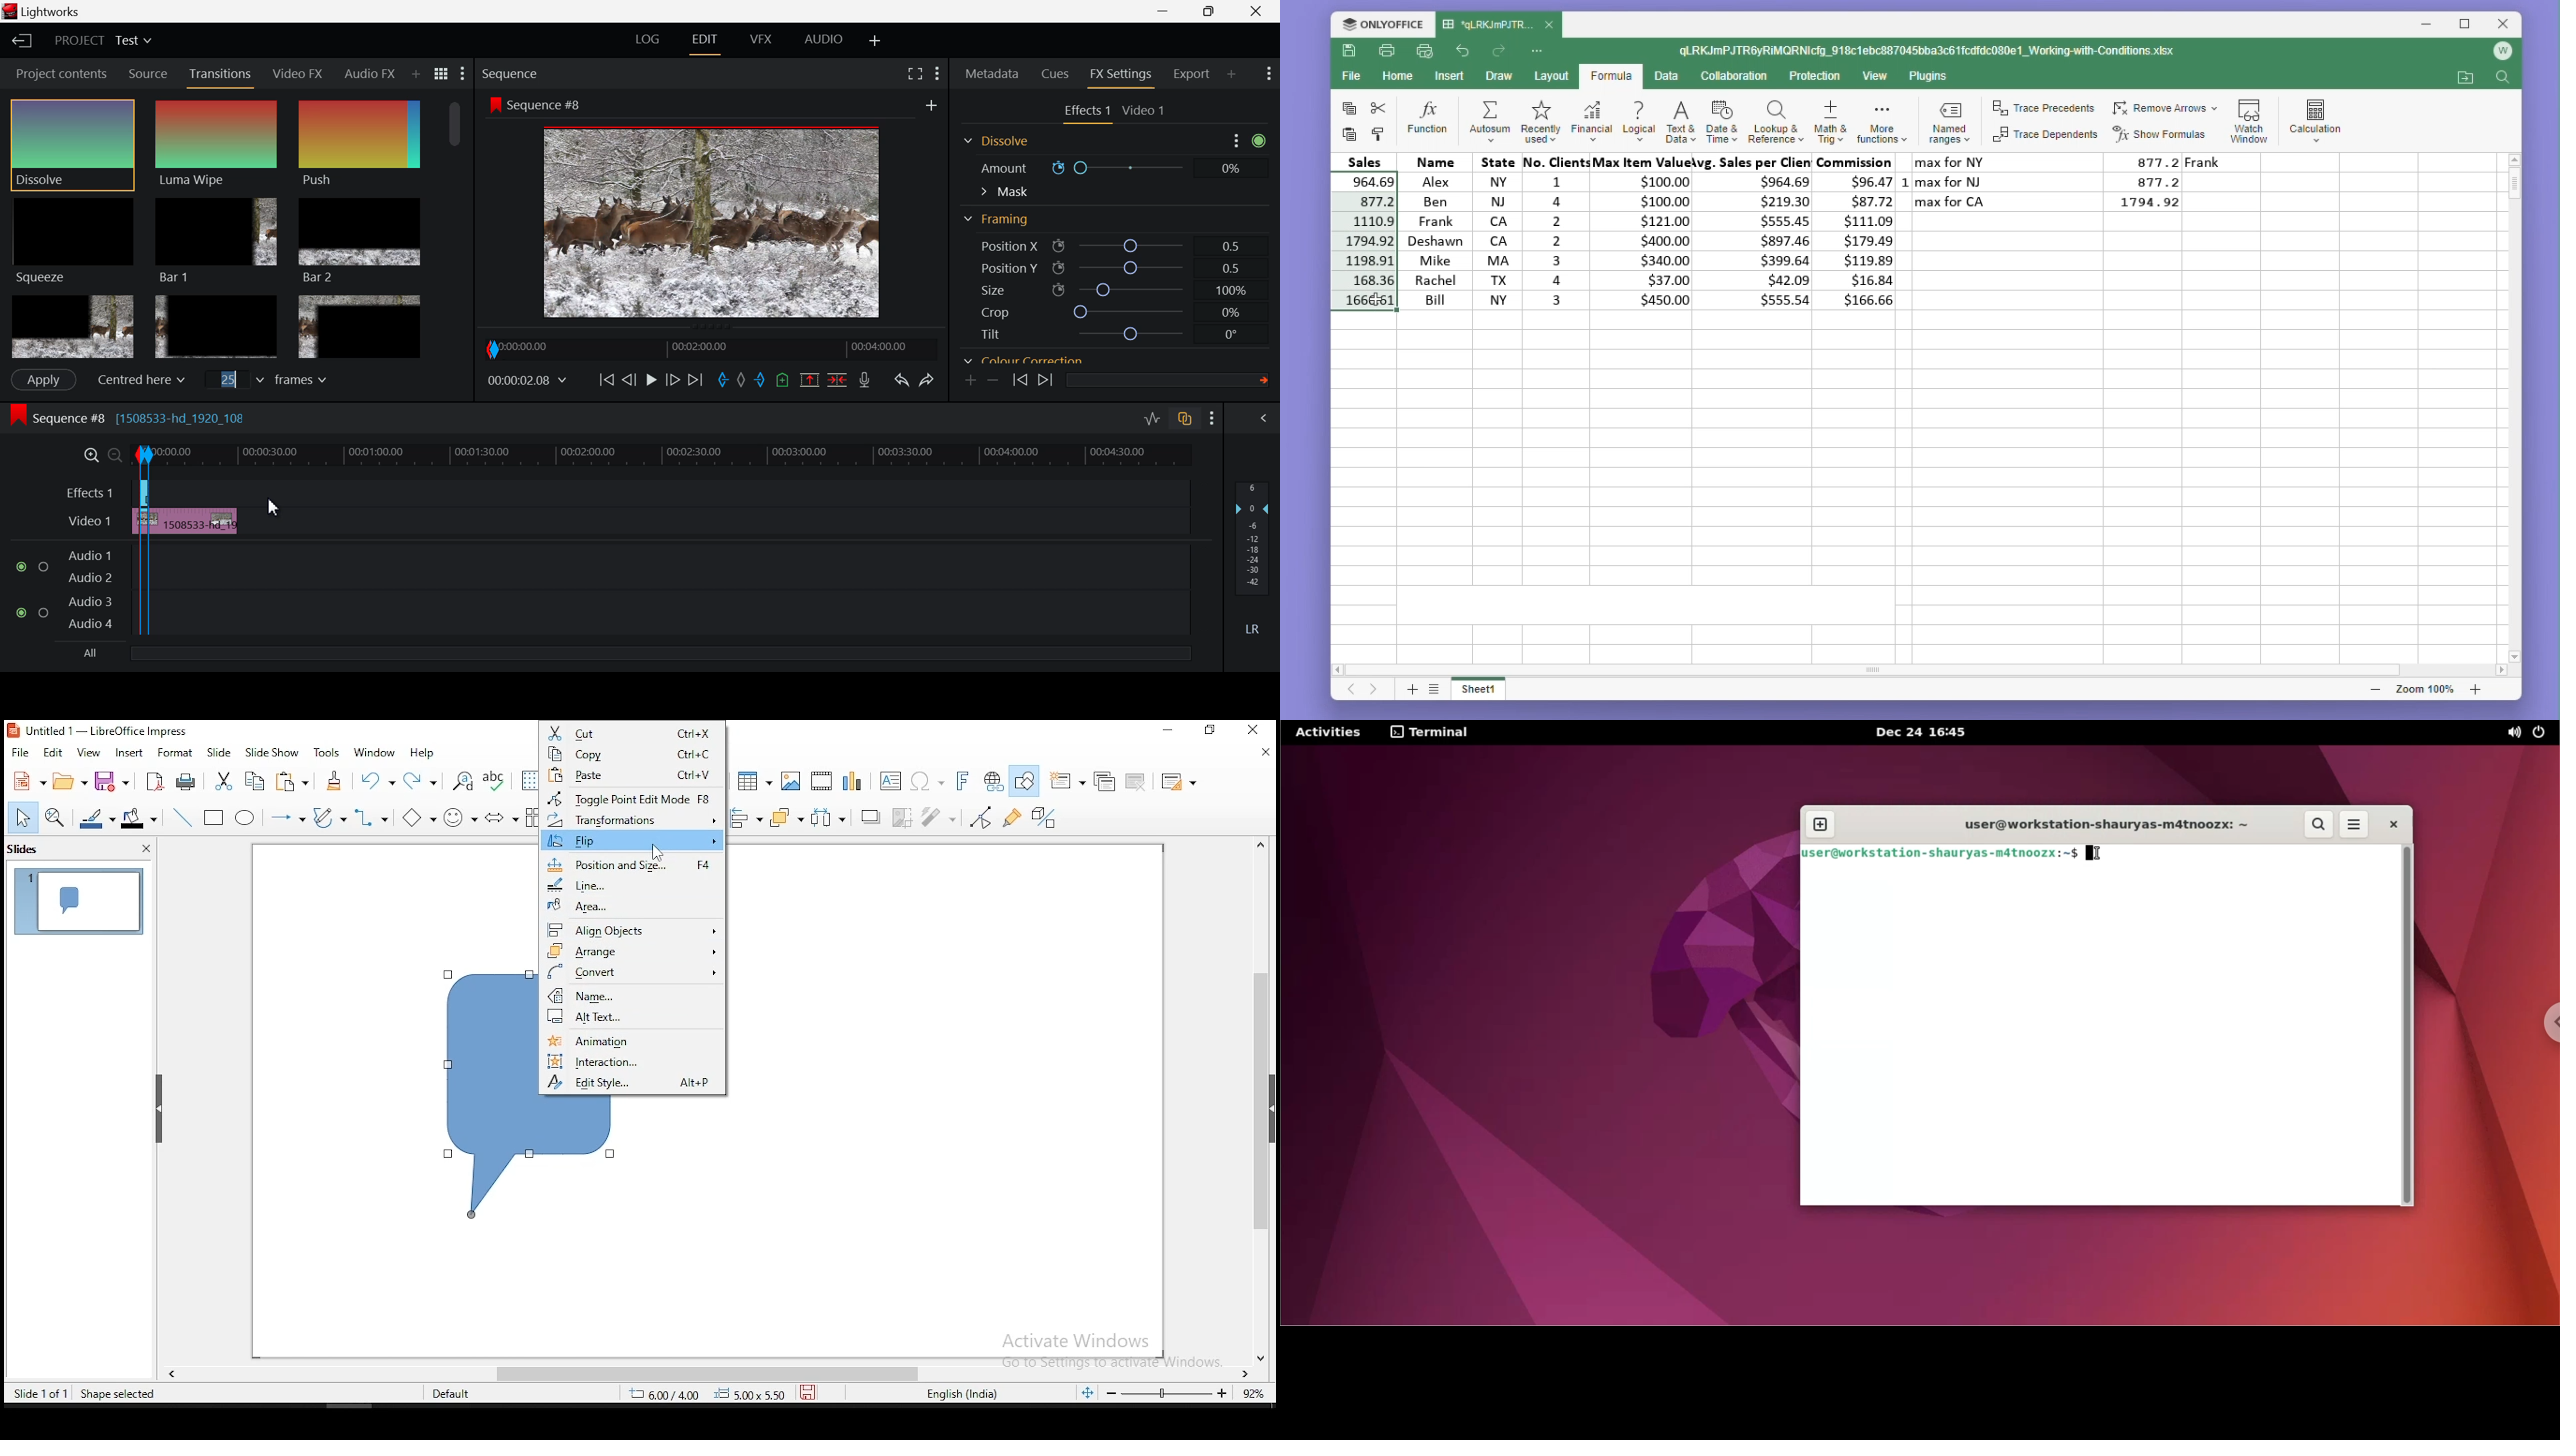  Describe the element at coordinates (916, 72) in the screenshot. I see `Full Screen` at that location.